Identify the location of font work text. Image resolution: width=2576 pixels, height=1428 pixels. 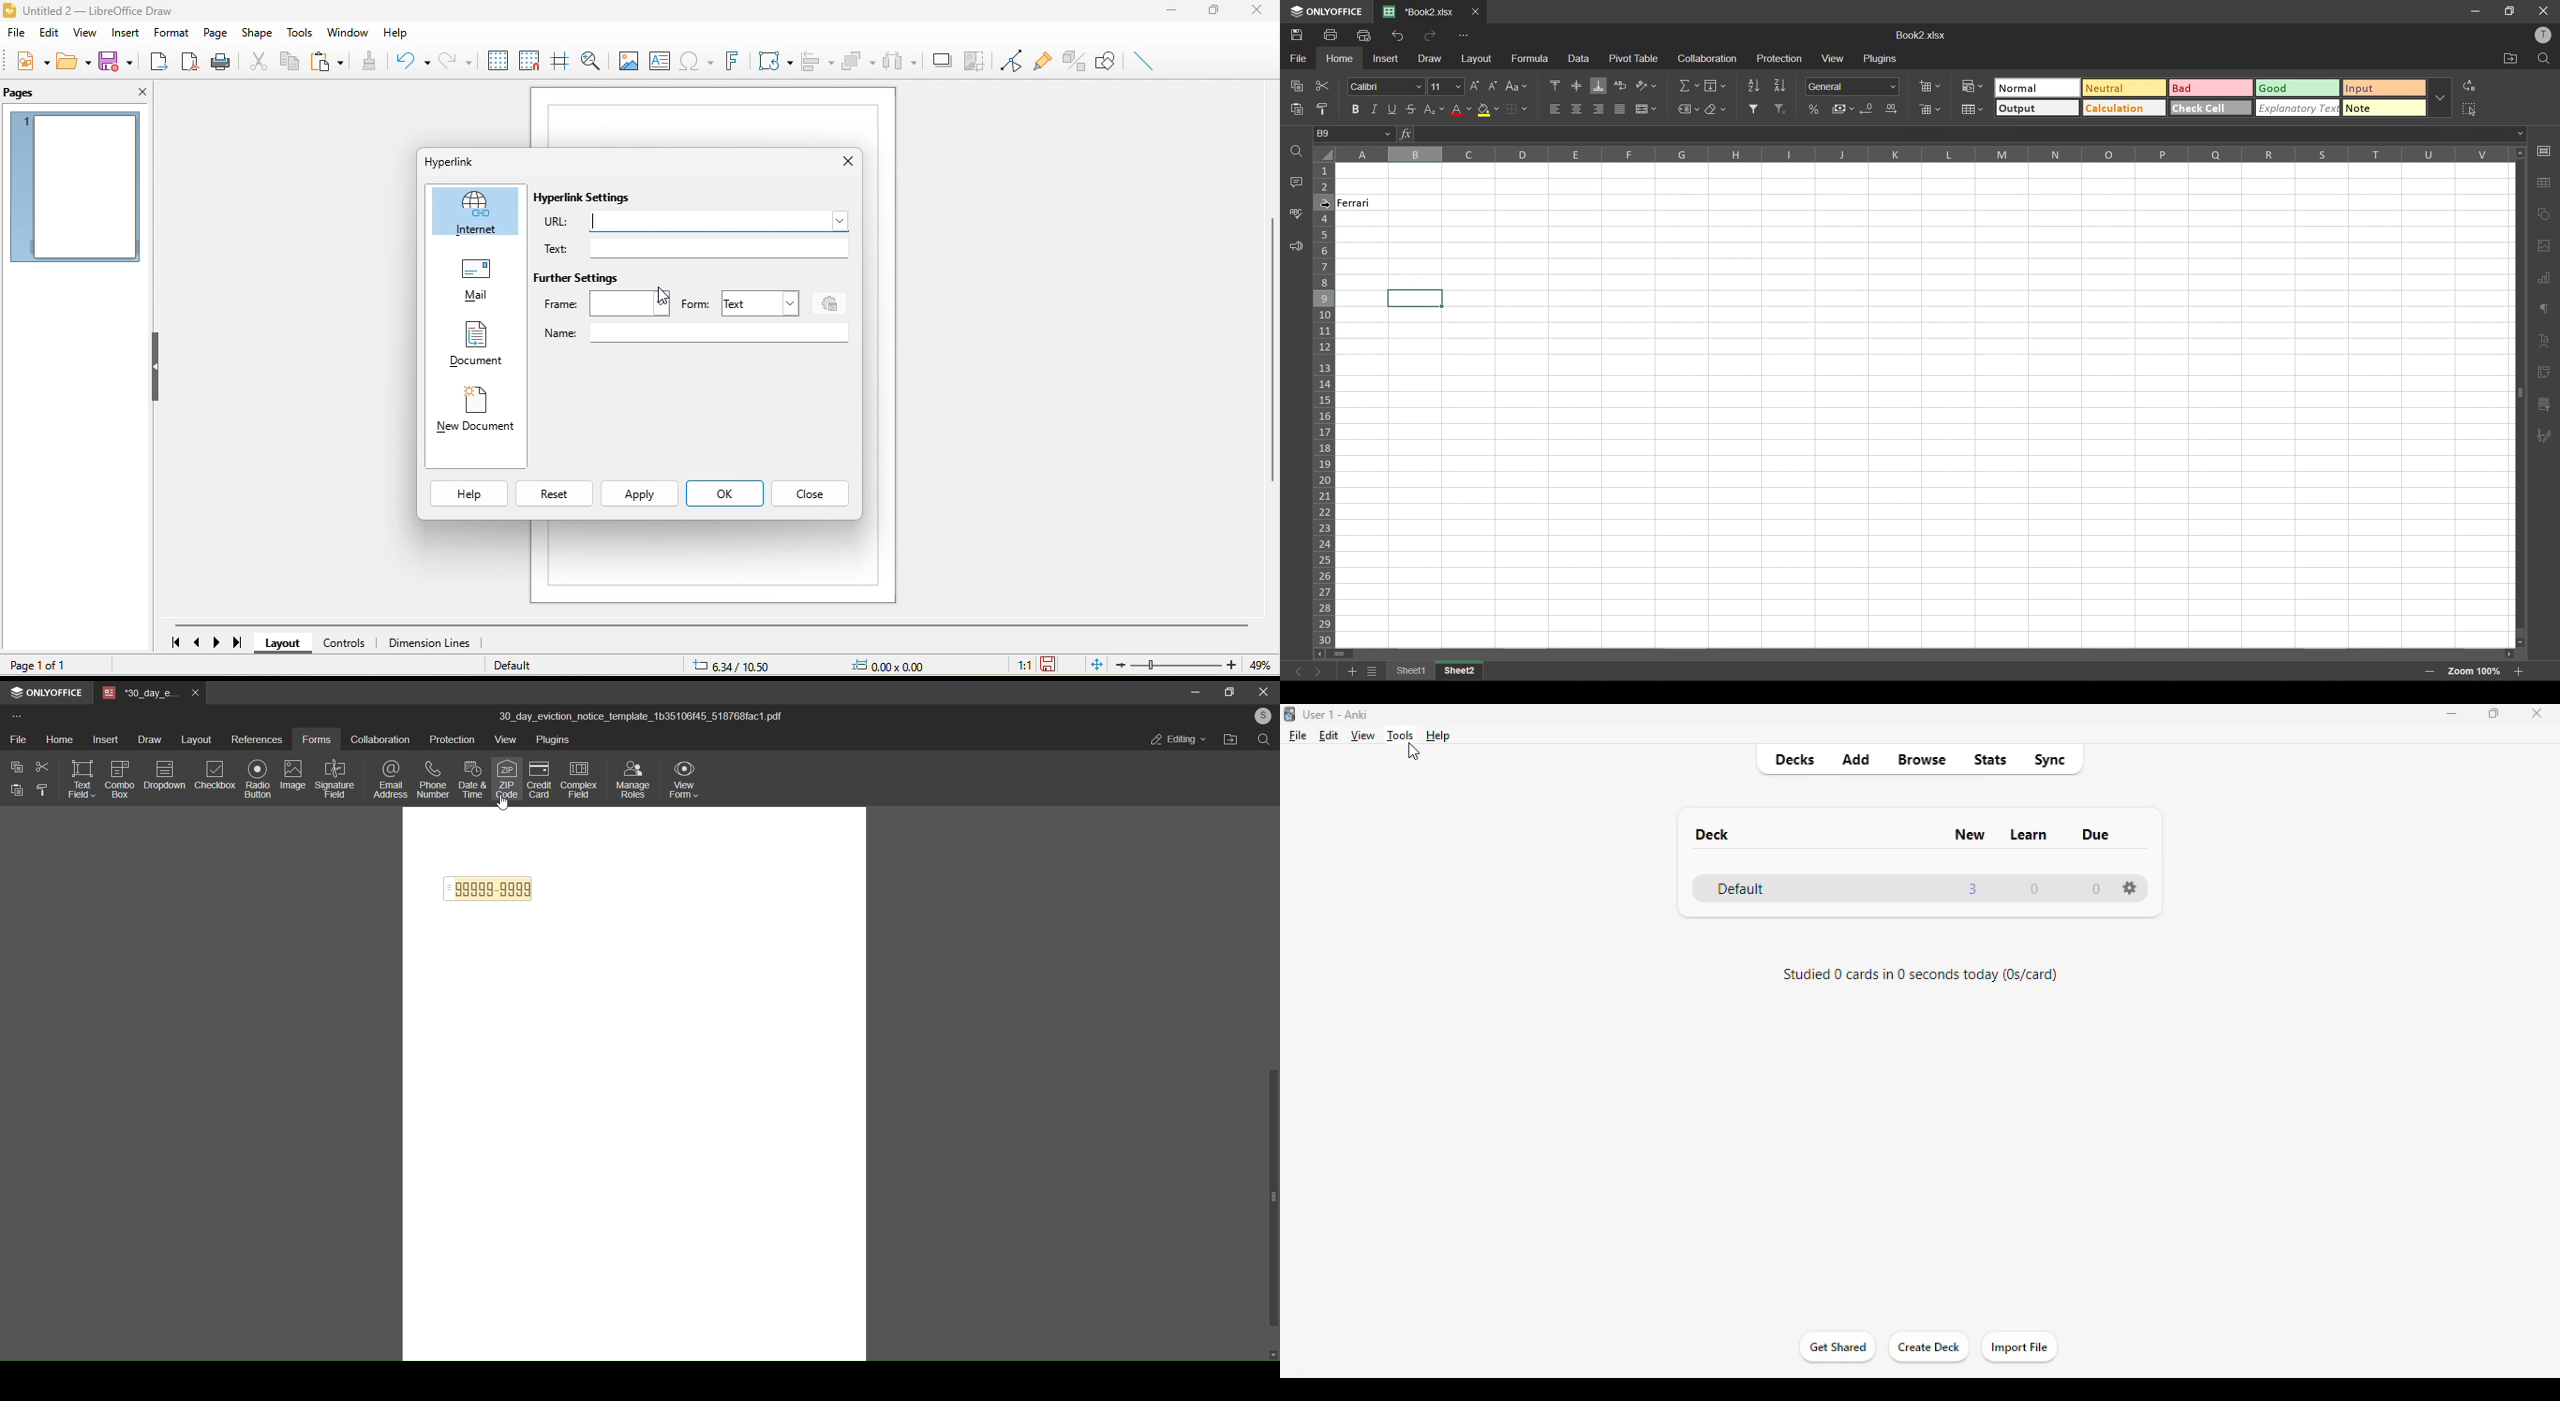
(736, 60).